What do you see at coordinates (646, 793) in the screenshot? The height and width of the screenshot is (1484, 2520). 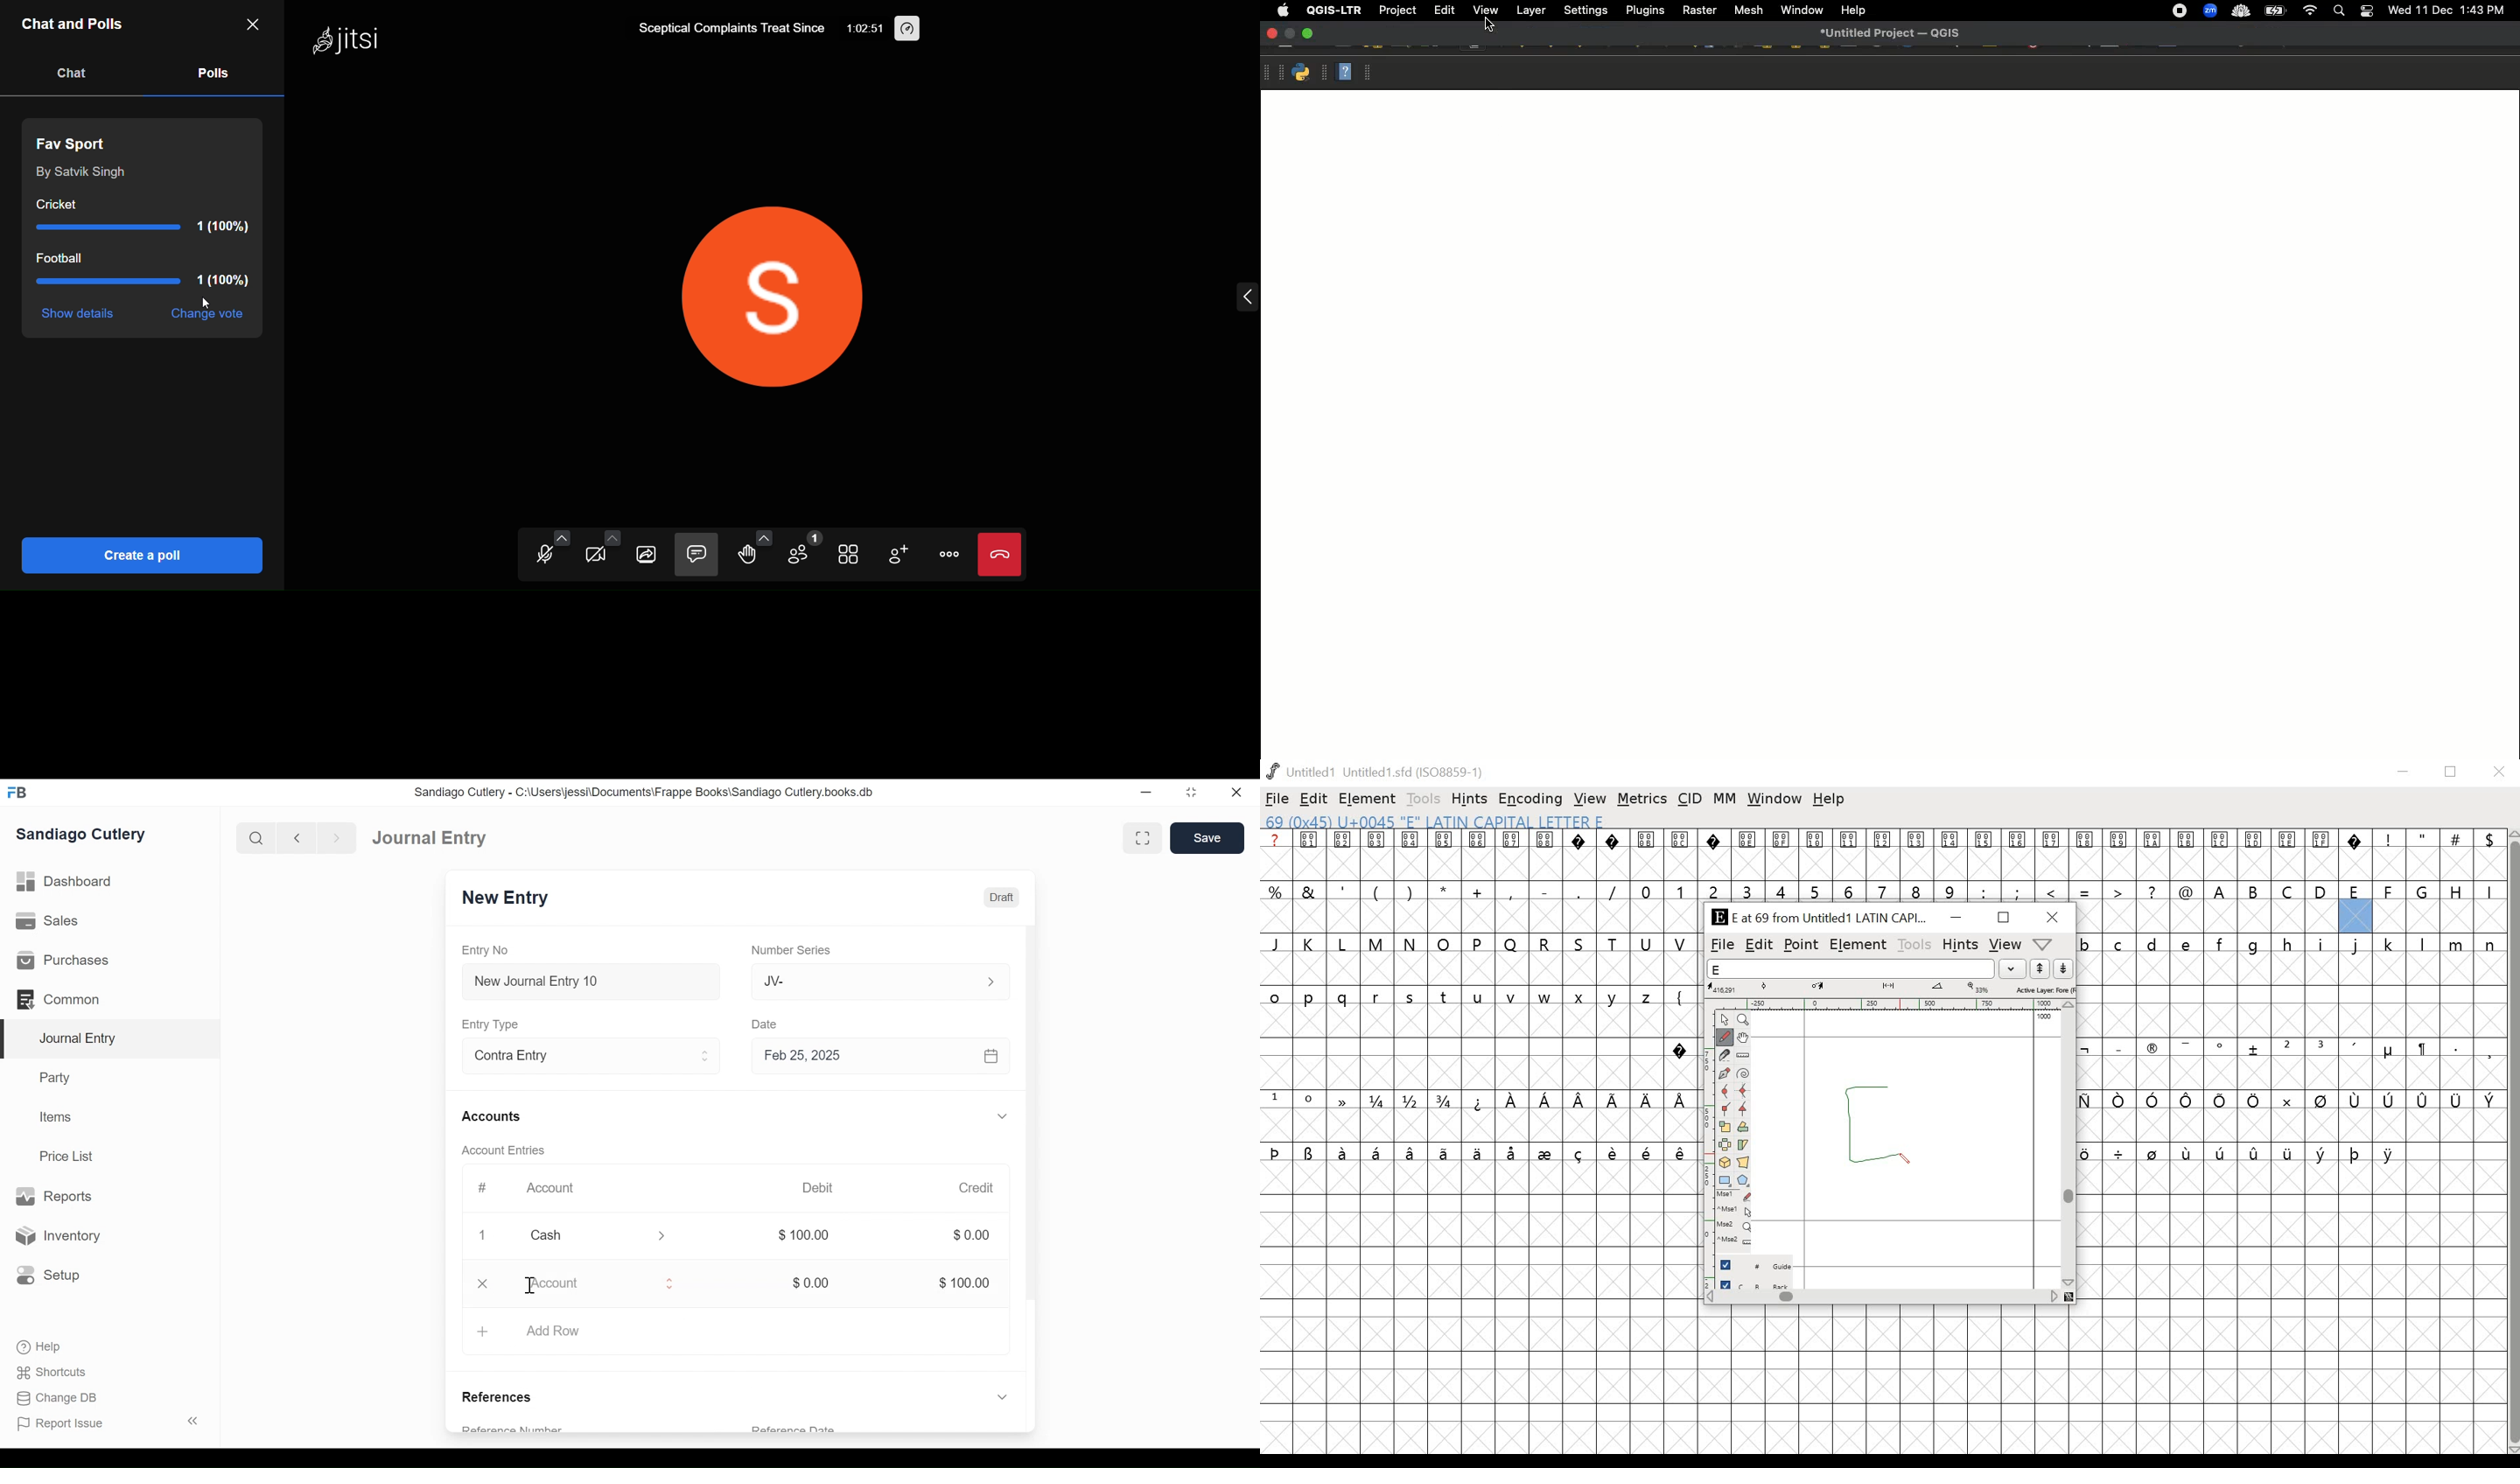 I see `Sandiago Cutlery - C:\Users\jessi\Documents\Frappe Books\Sandiago Cutlery.books.db` at bounding box center [646, 793].